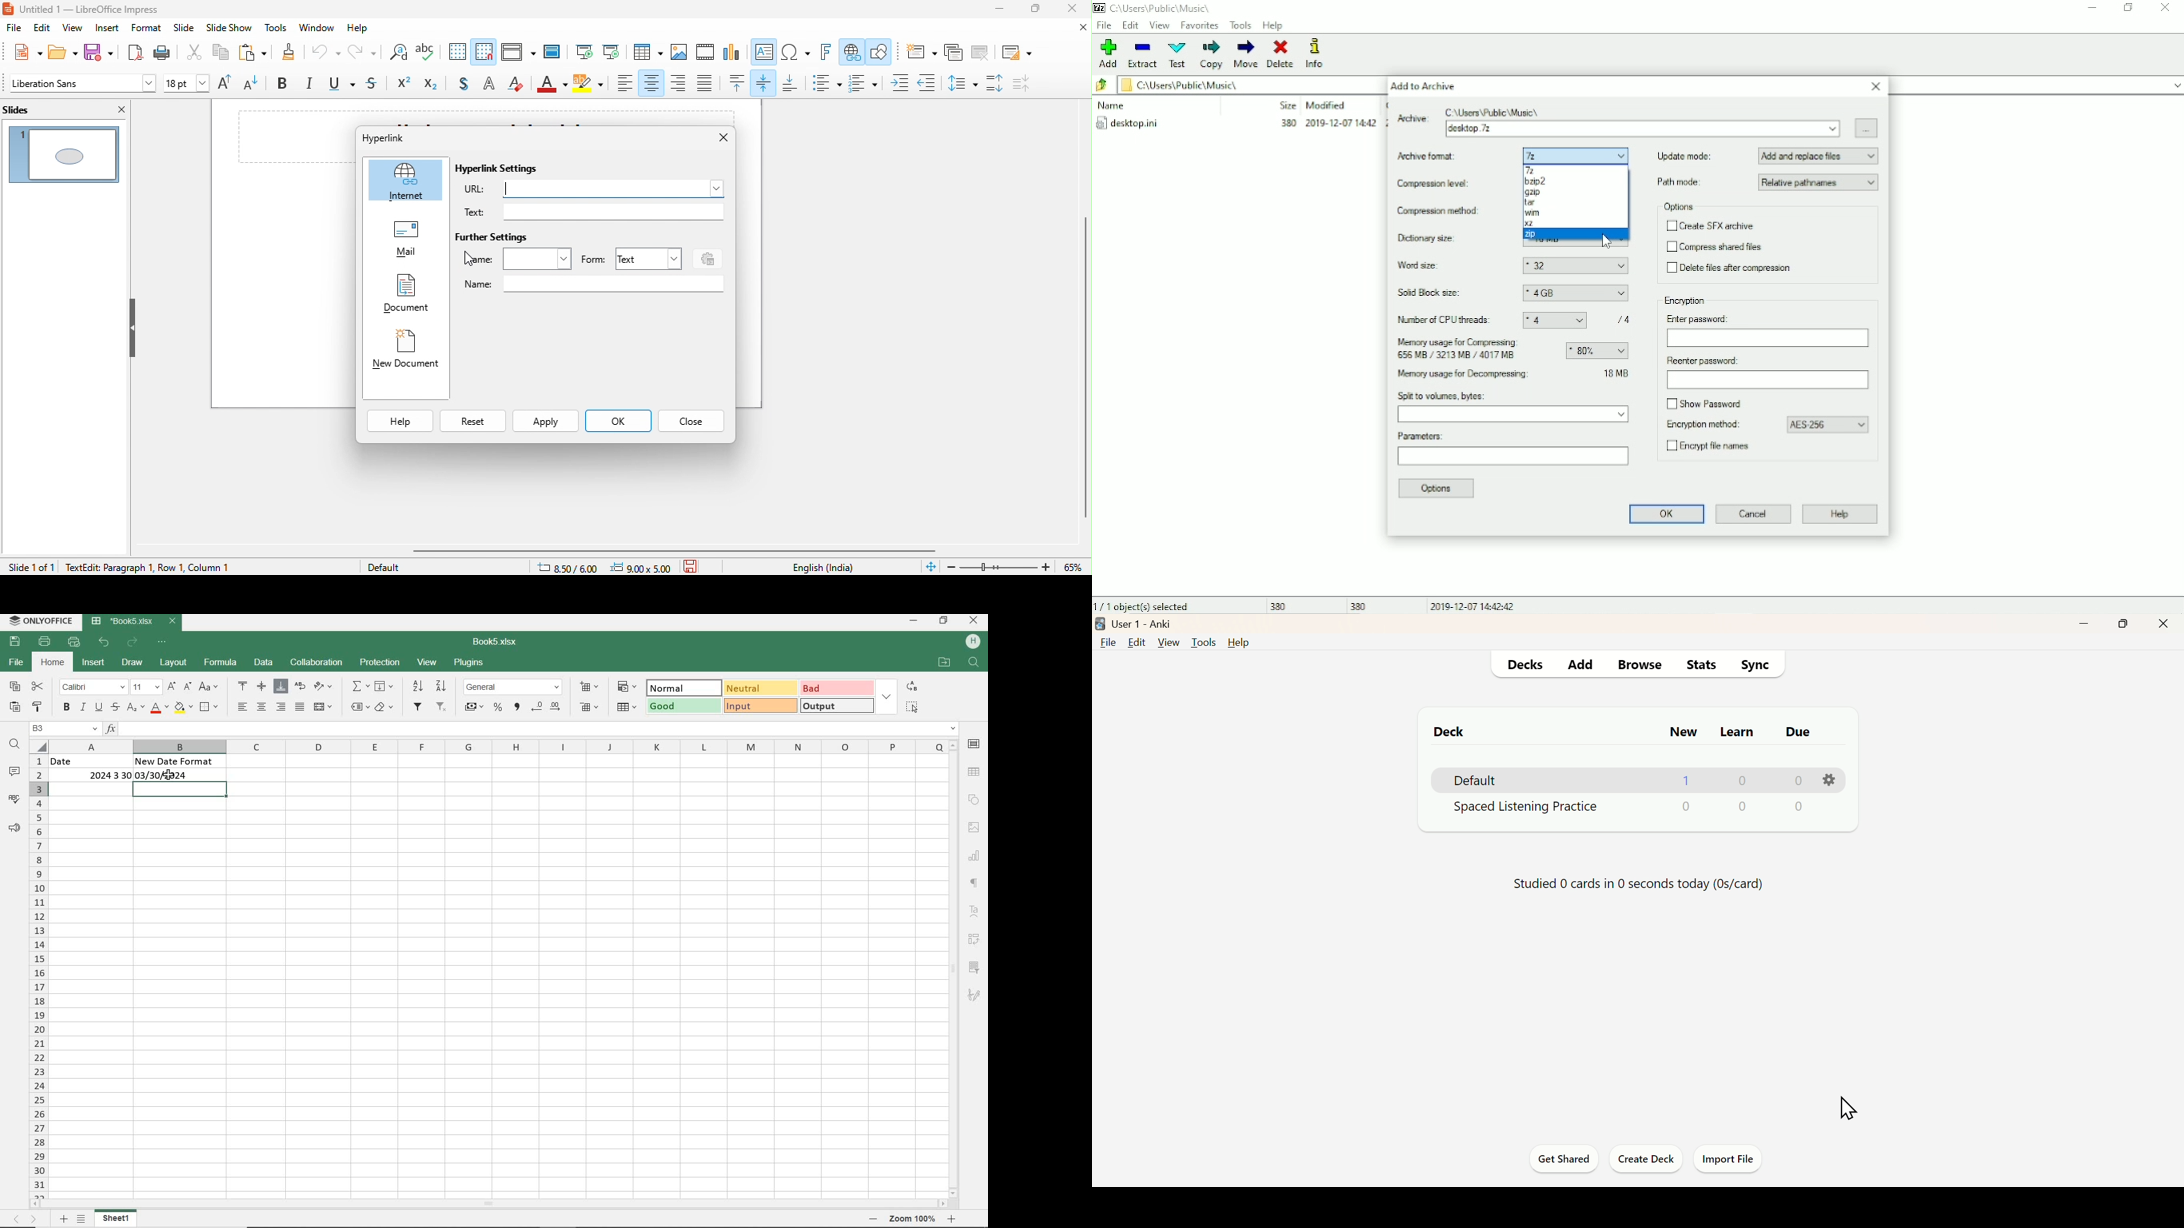 The image size is (2184, 1232). I want to click on PRINT, so click(45, 640).